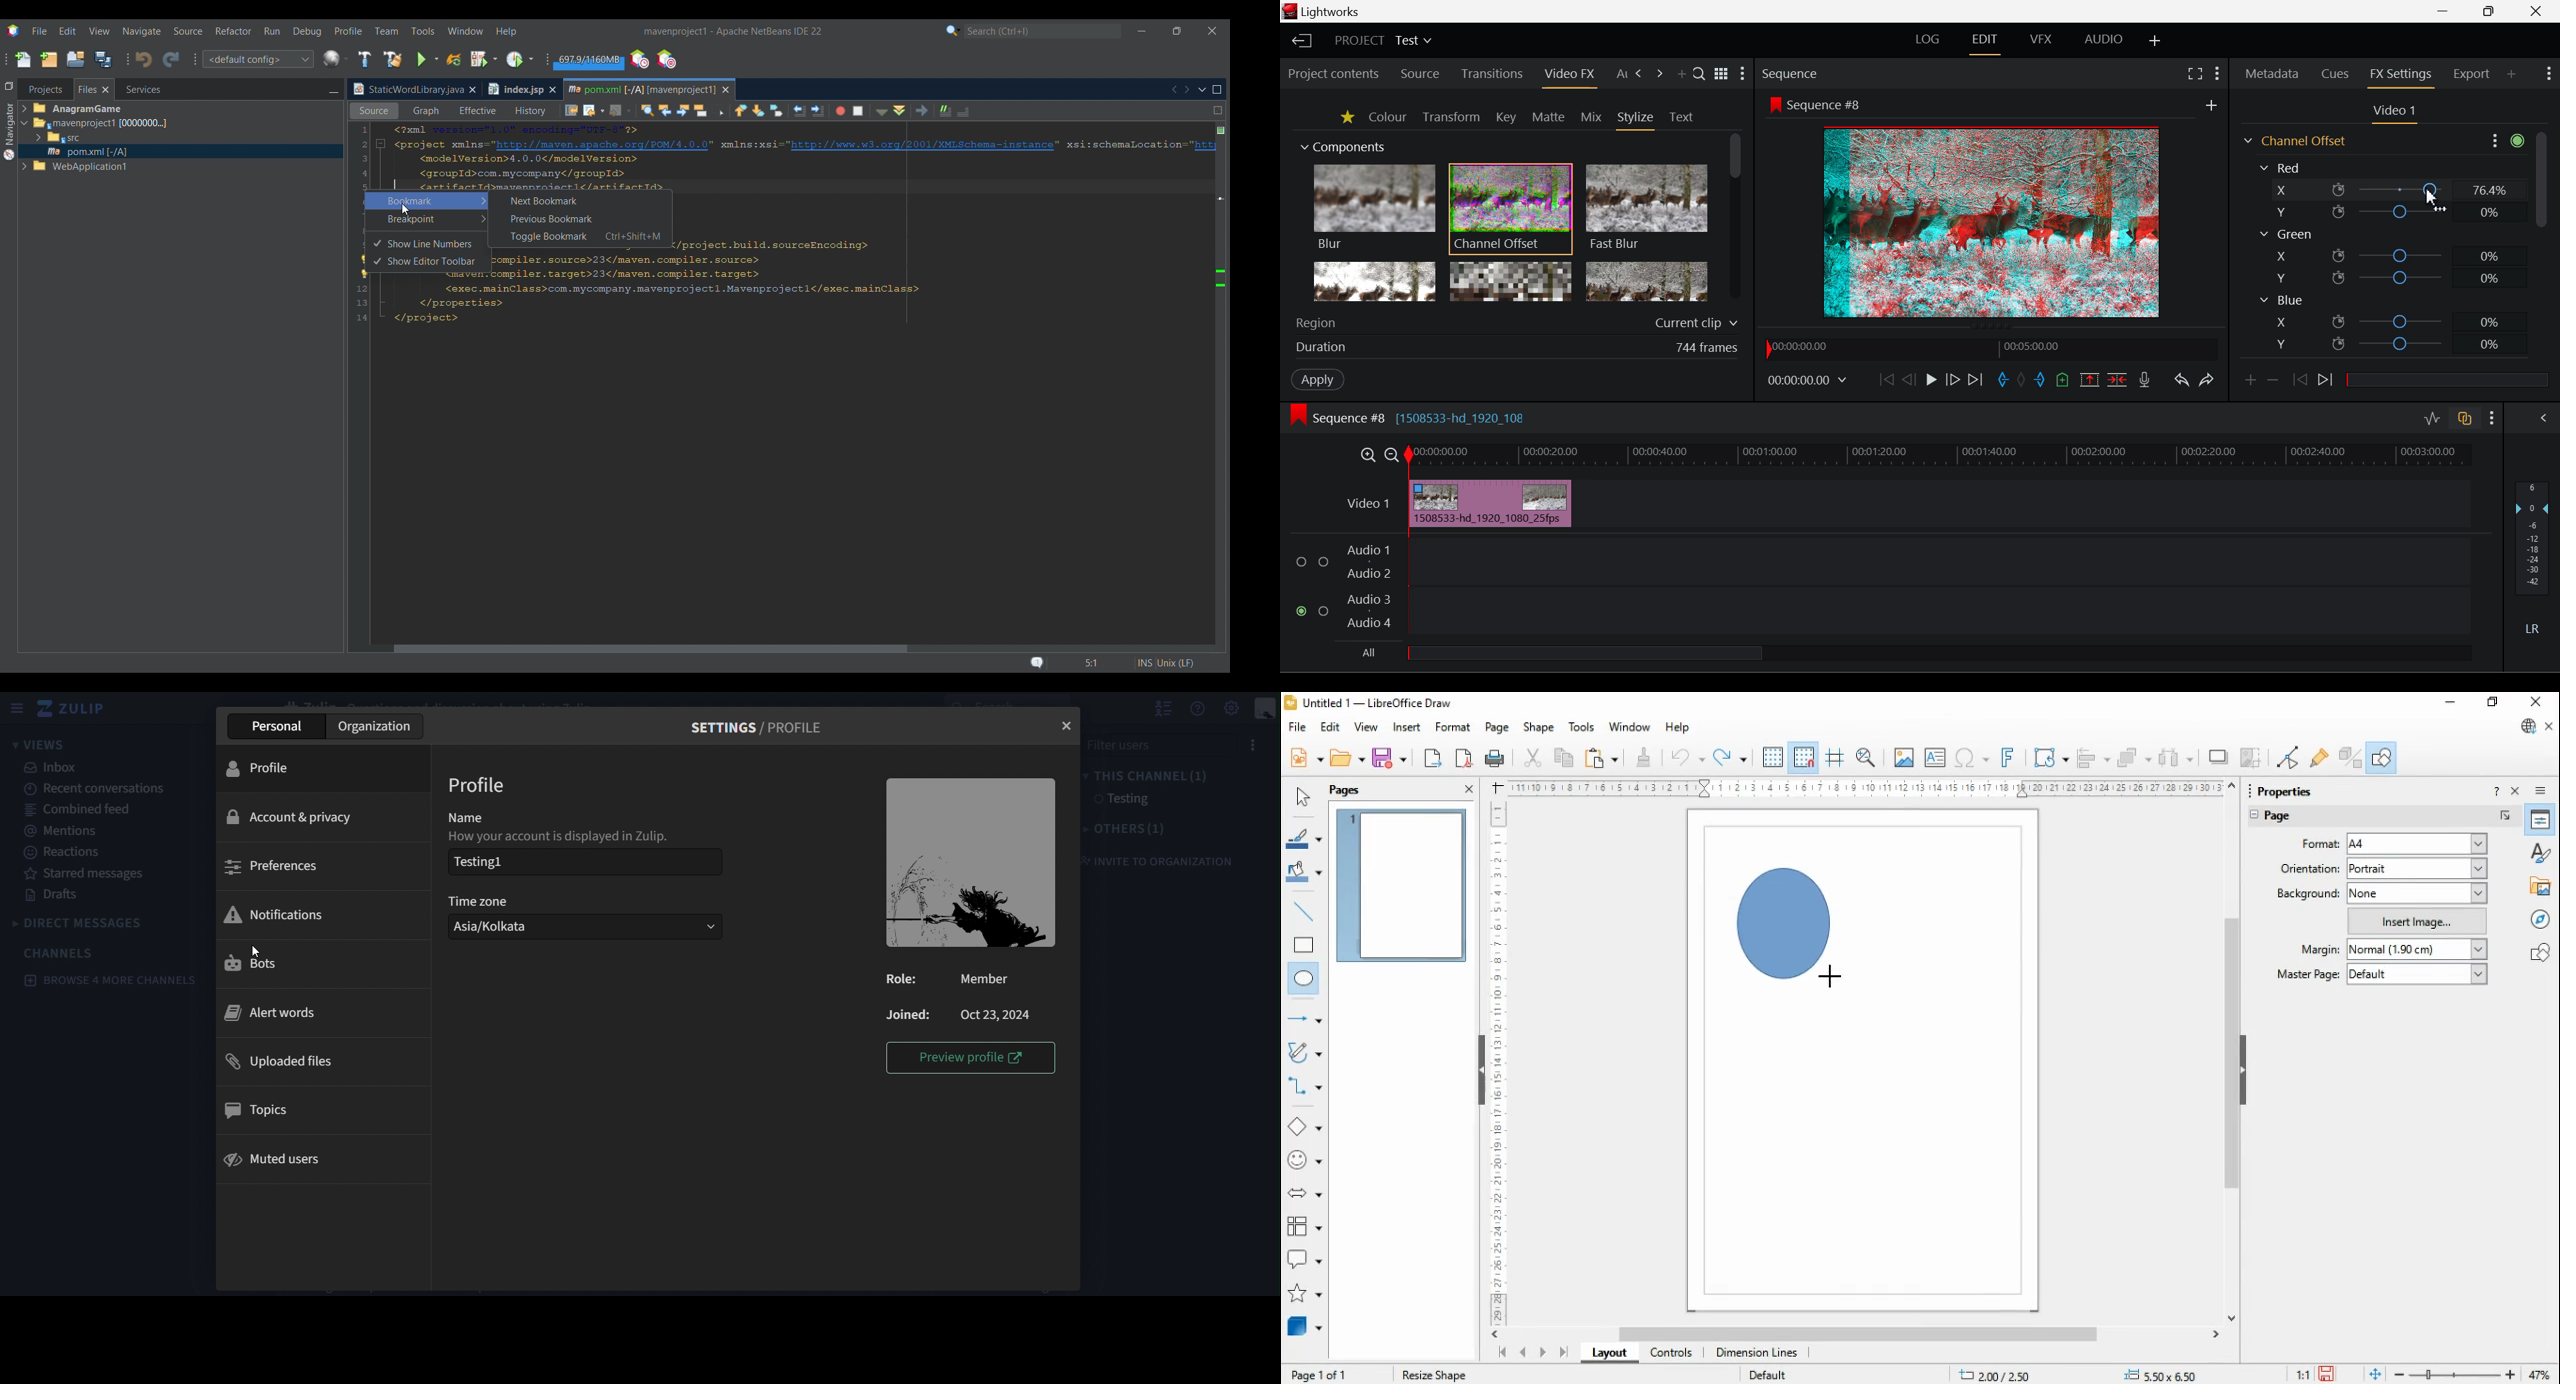  What do you see at coordinates (2008, 757) in the screenshot?
I see `insert fontwork text` at bounding box center [2008, 757].